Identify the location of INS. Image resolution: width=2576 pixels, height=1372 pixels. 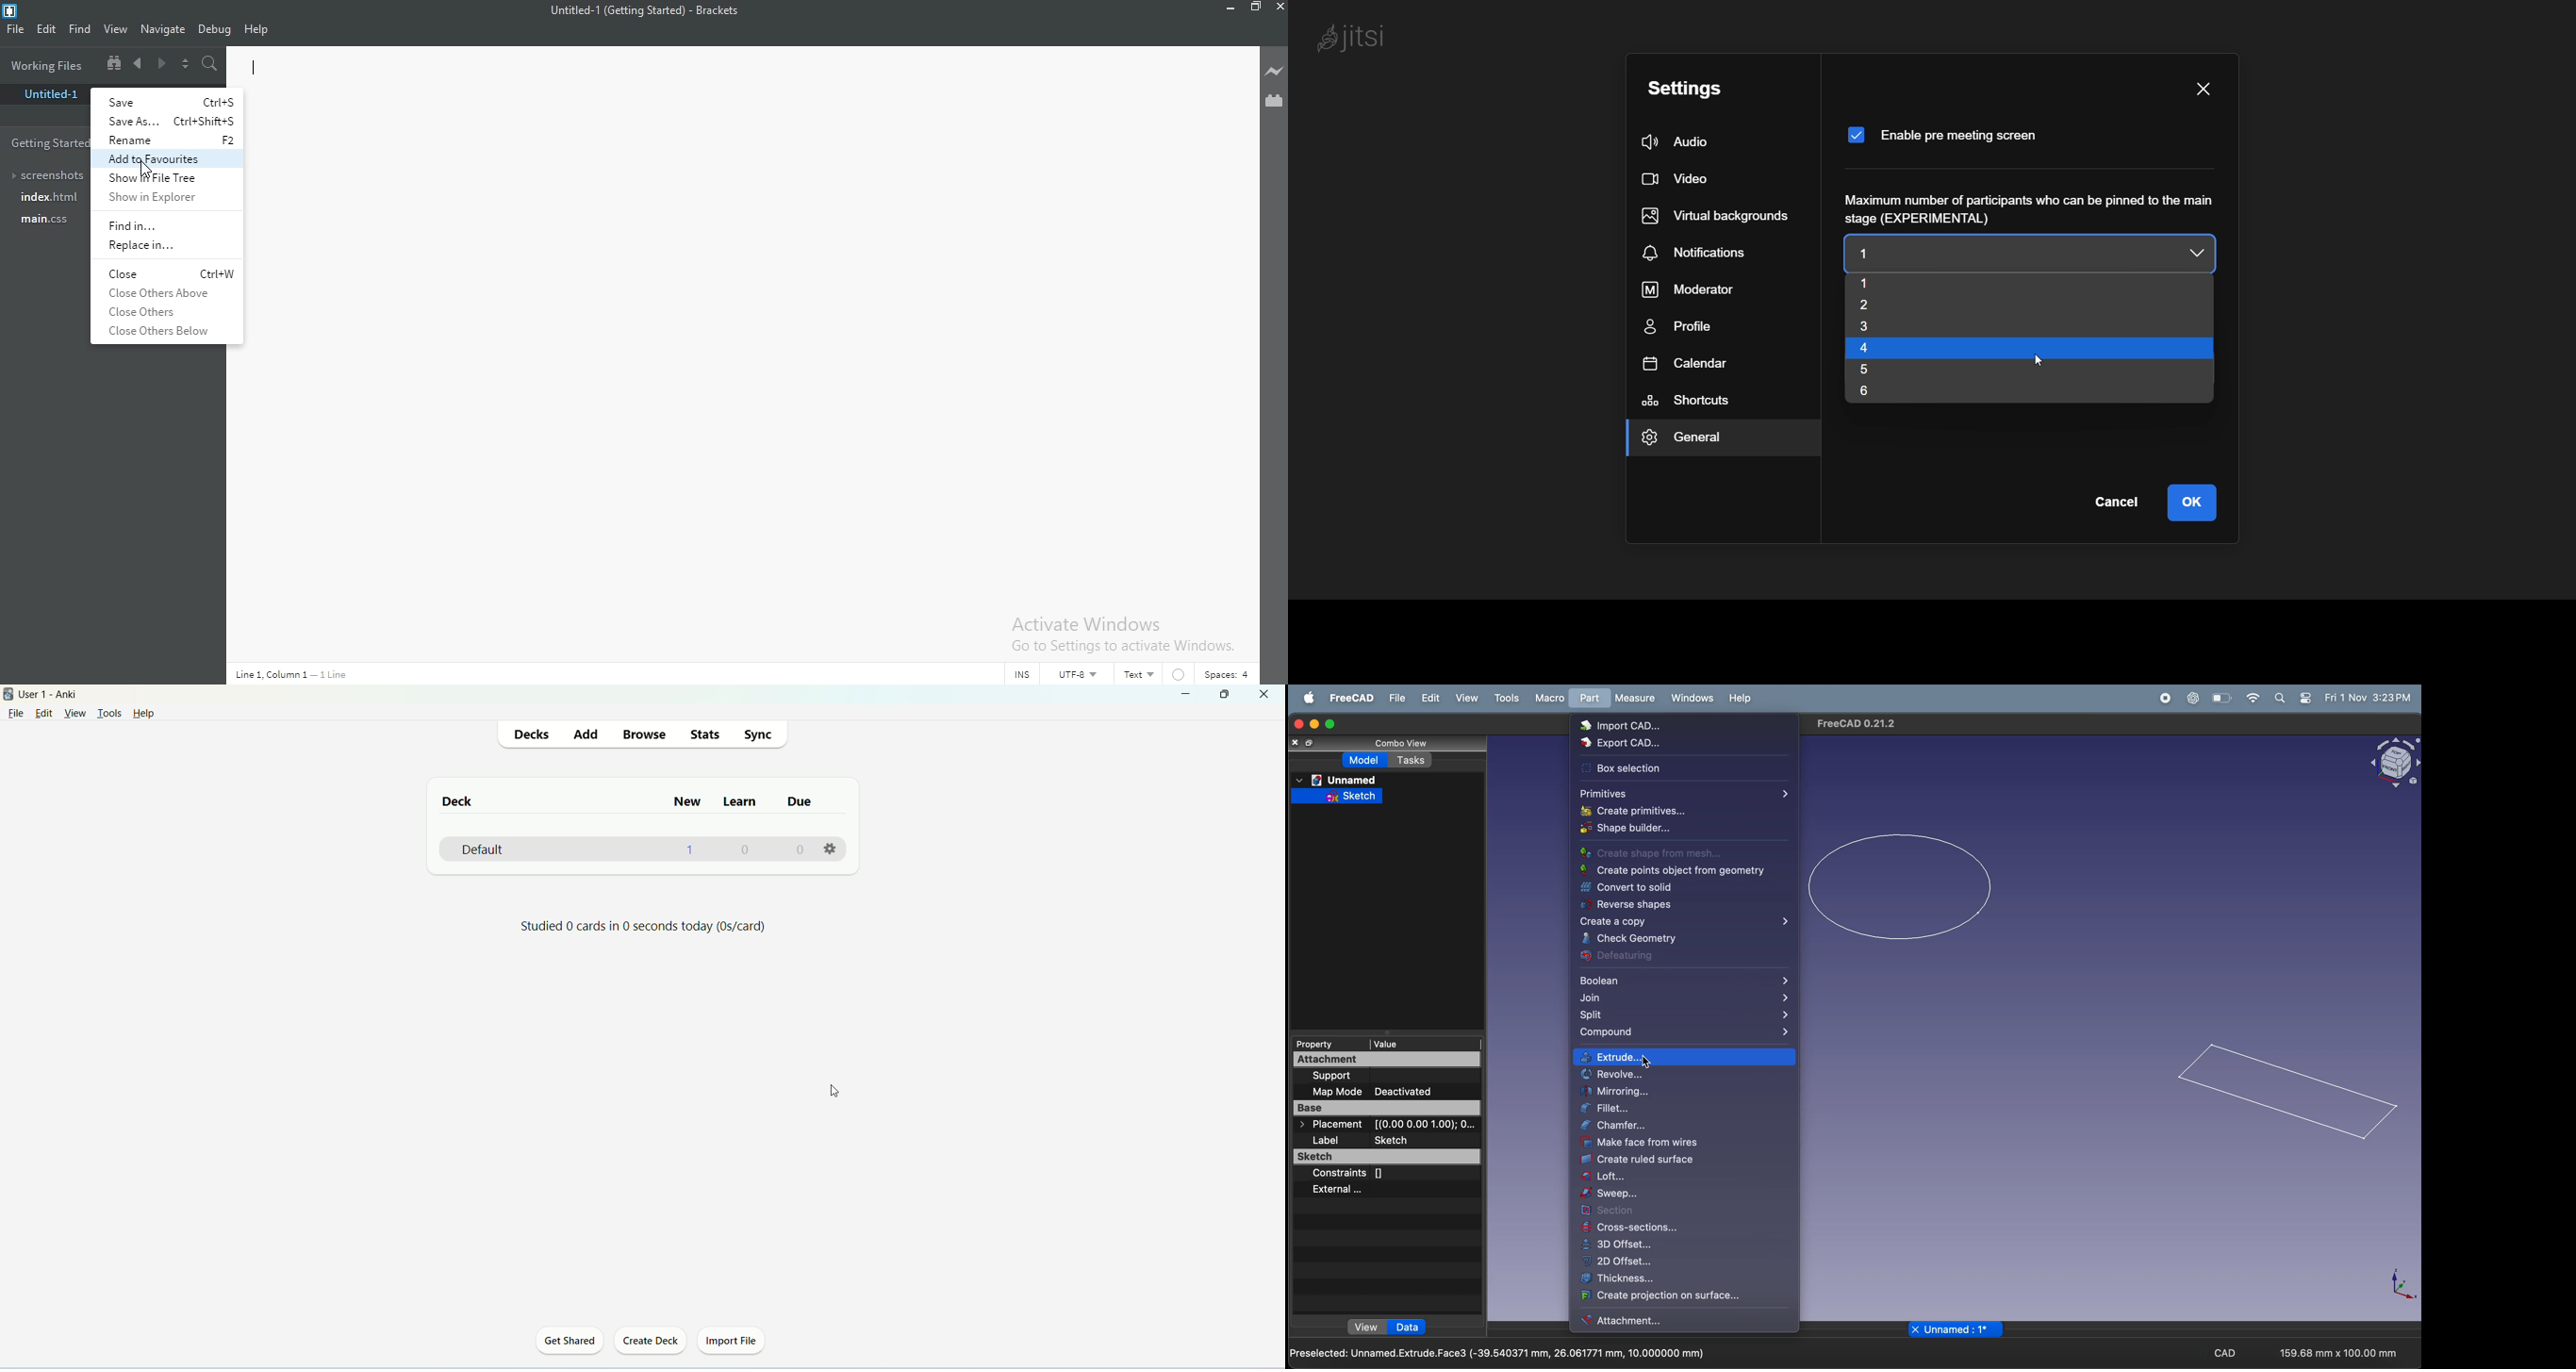
(1023, 676).